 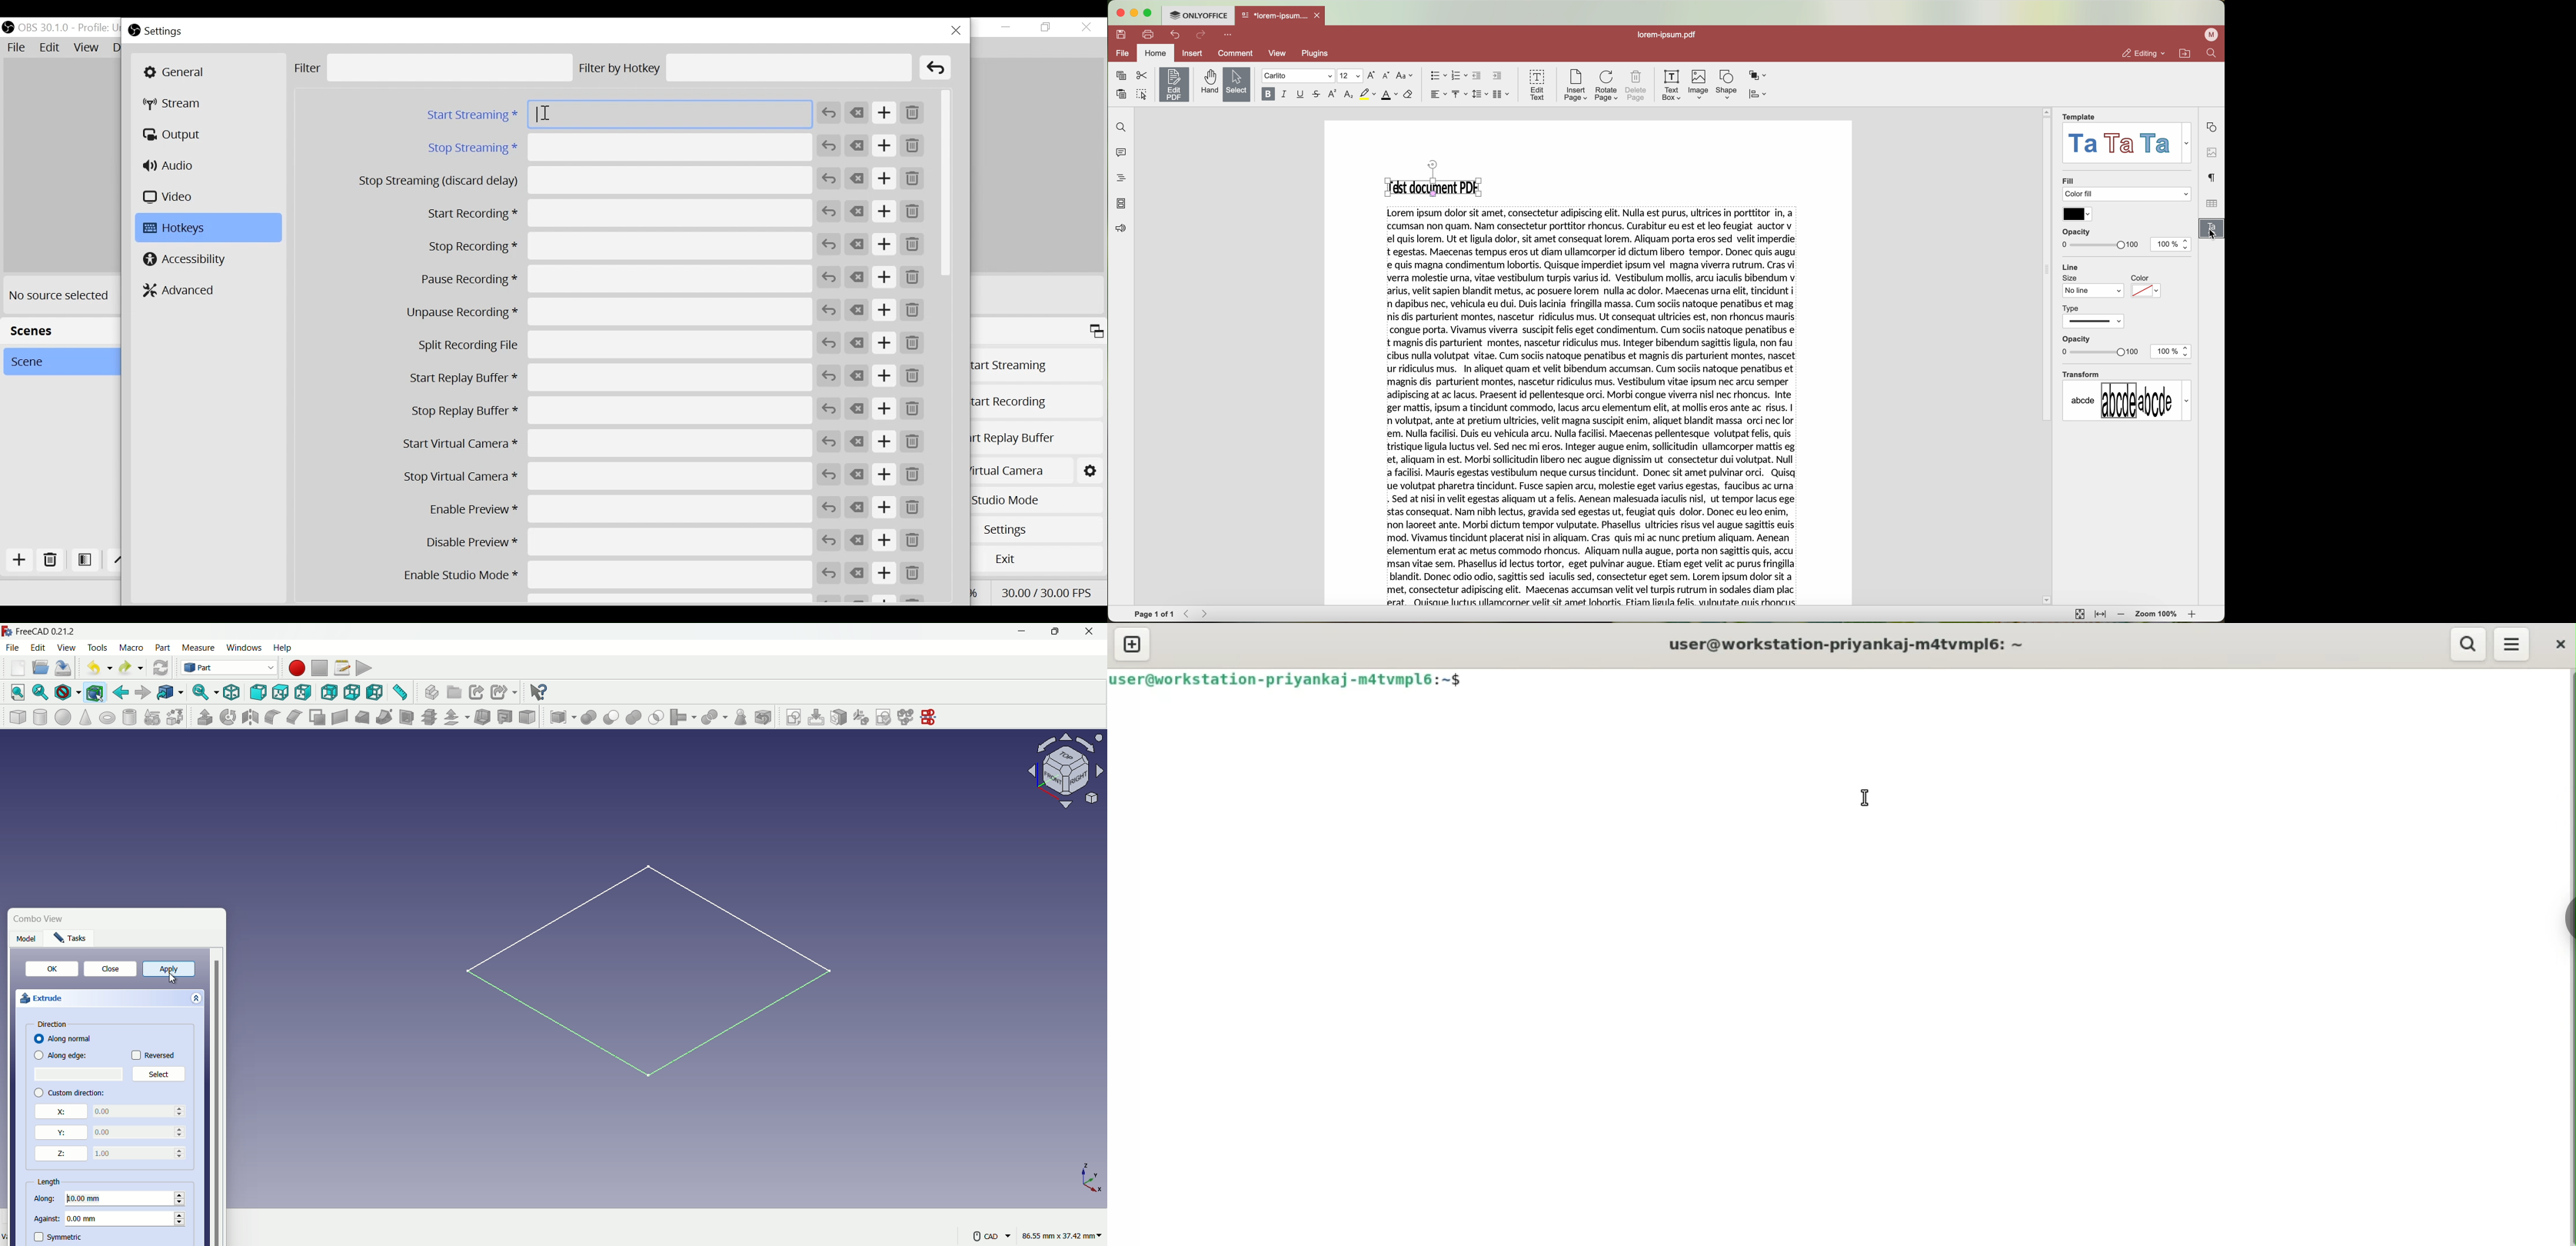 What do you see at coordinates (97, 648) in the screenshot?
I see `tools` at bounding box center [97, 648].